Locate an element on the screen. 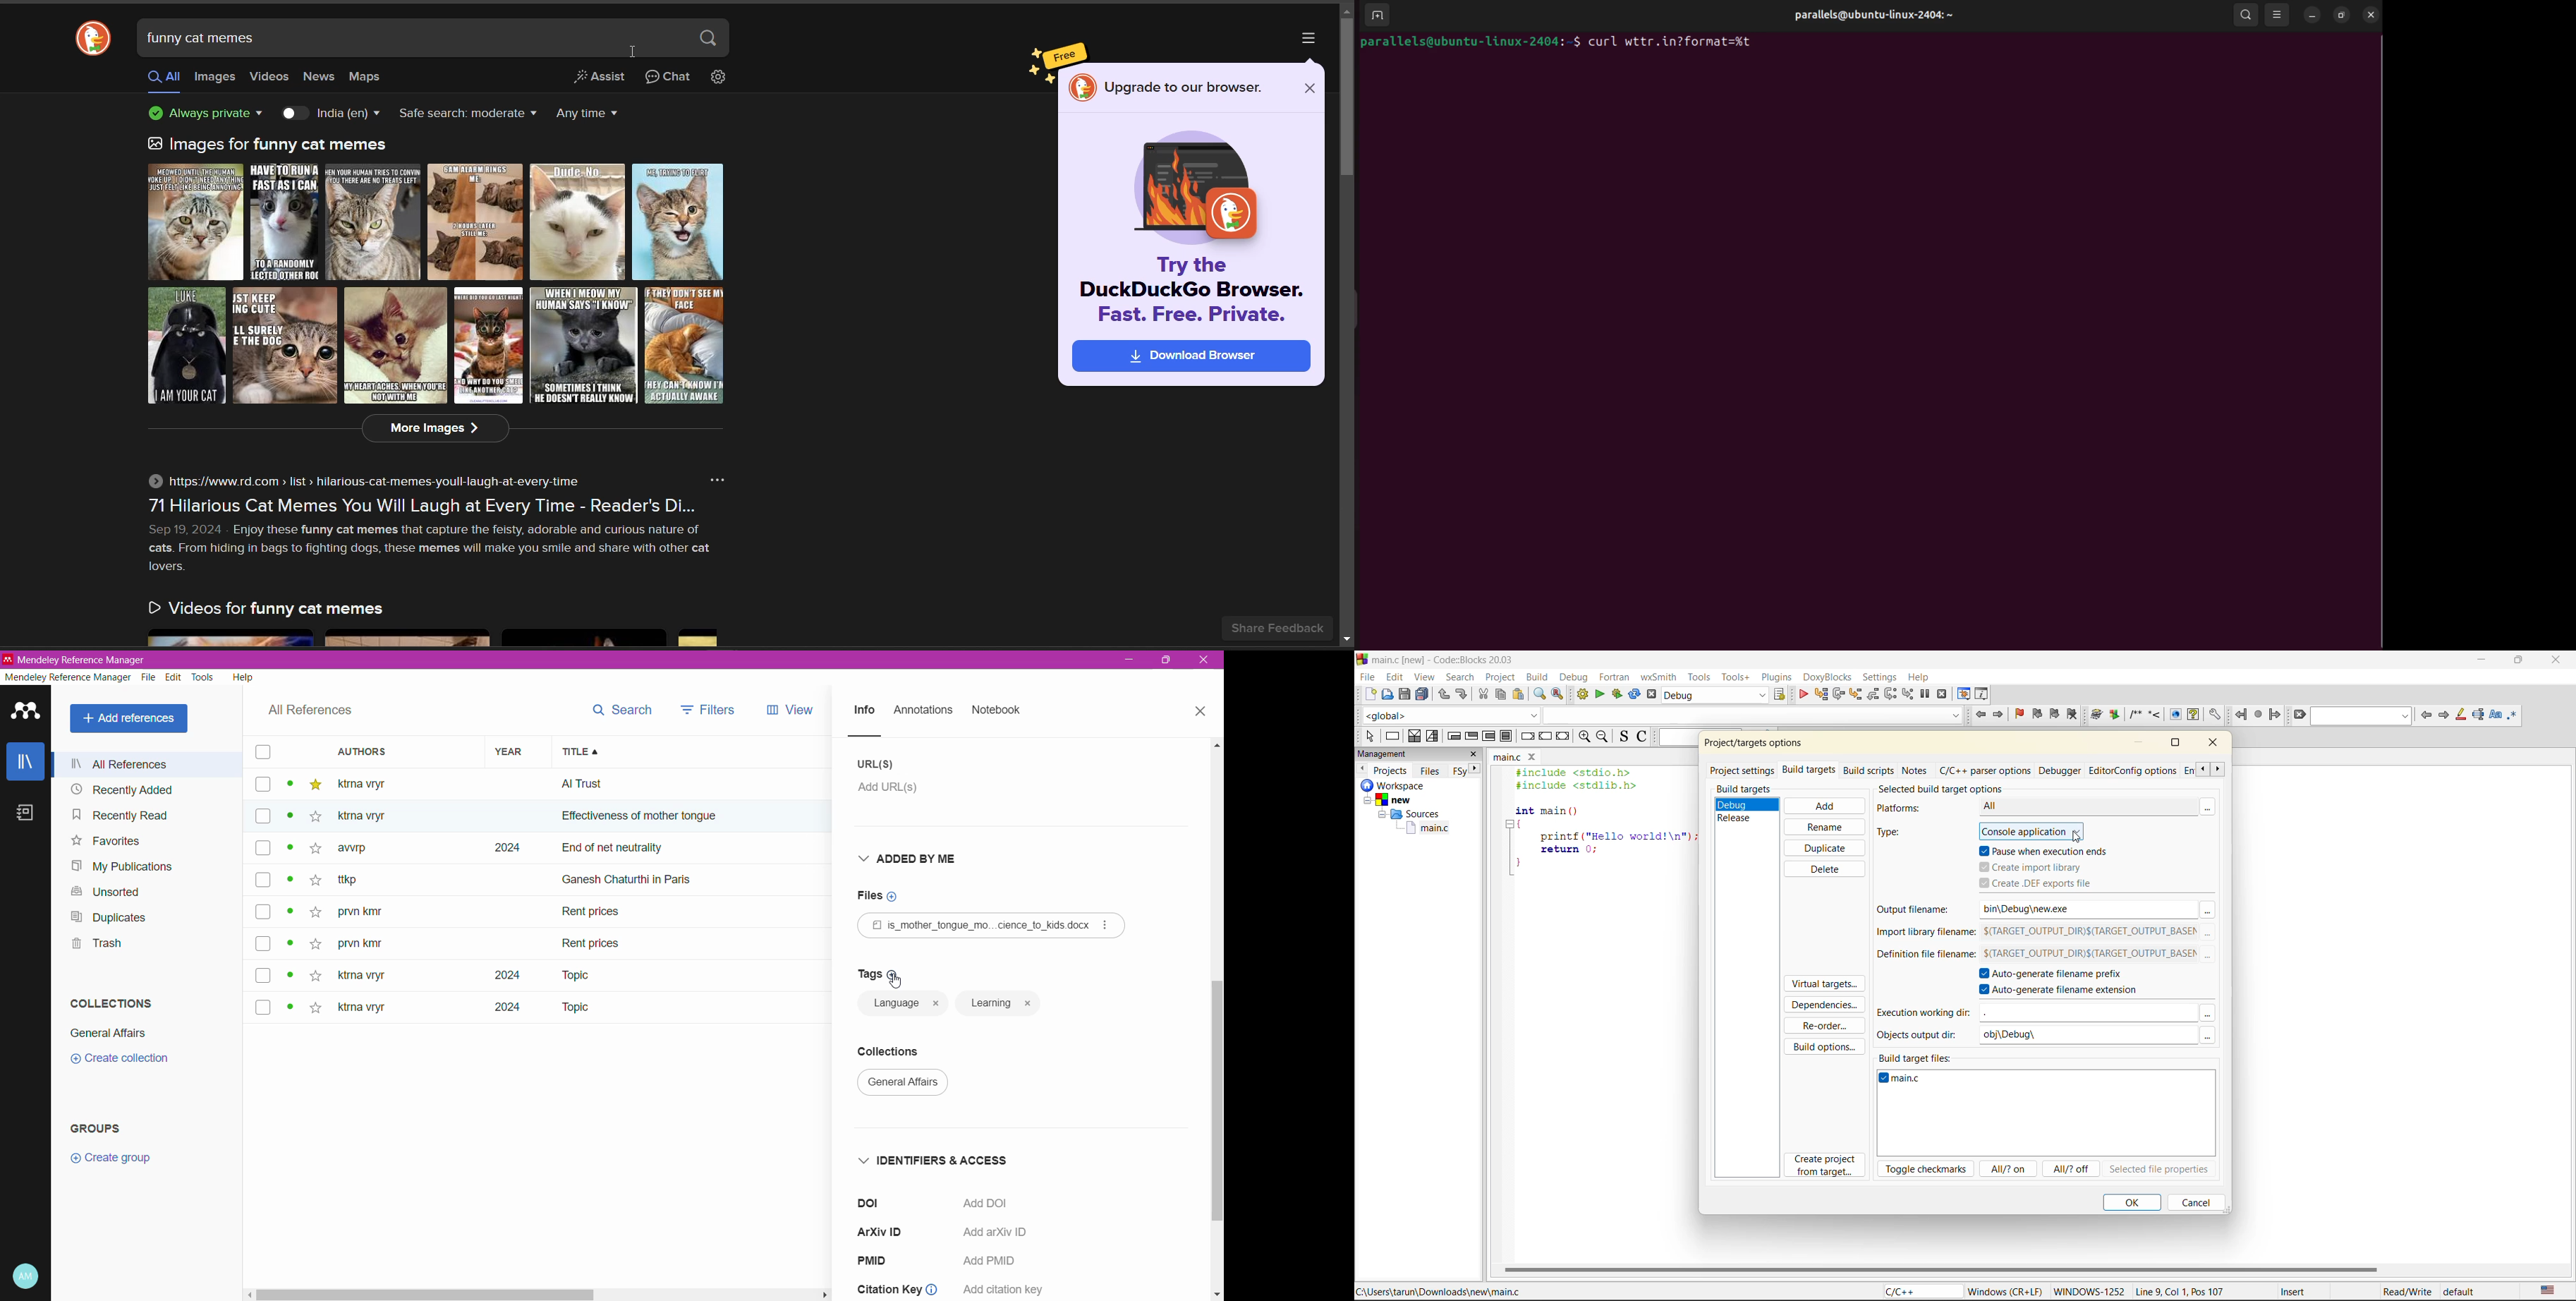 This screenshot has height=1316, width=2576. create .def files is located at coordinates (2033, 884).